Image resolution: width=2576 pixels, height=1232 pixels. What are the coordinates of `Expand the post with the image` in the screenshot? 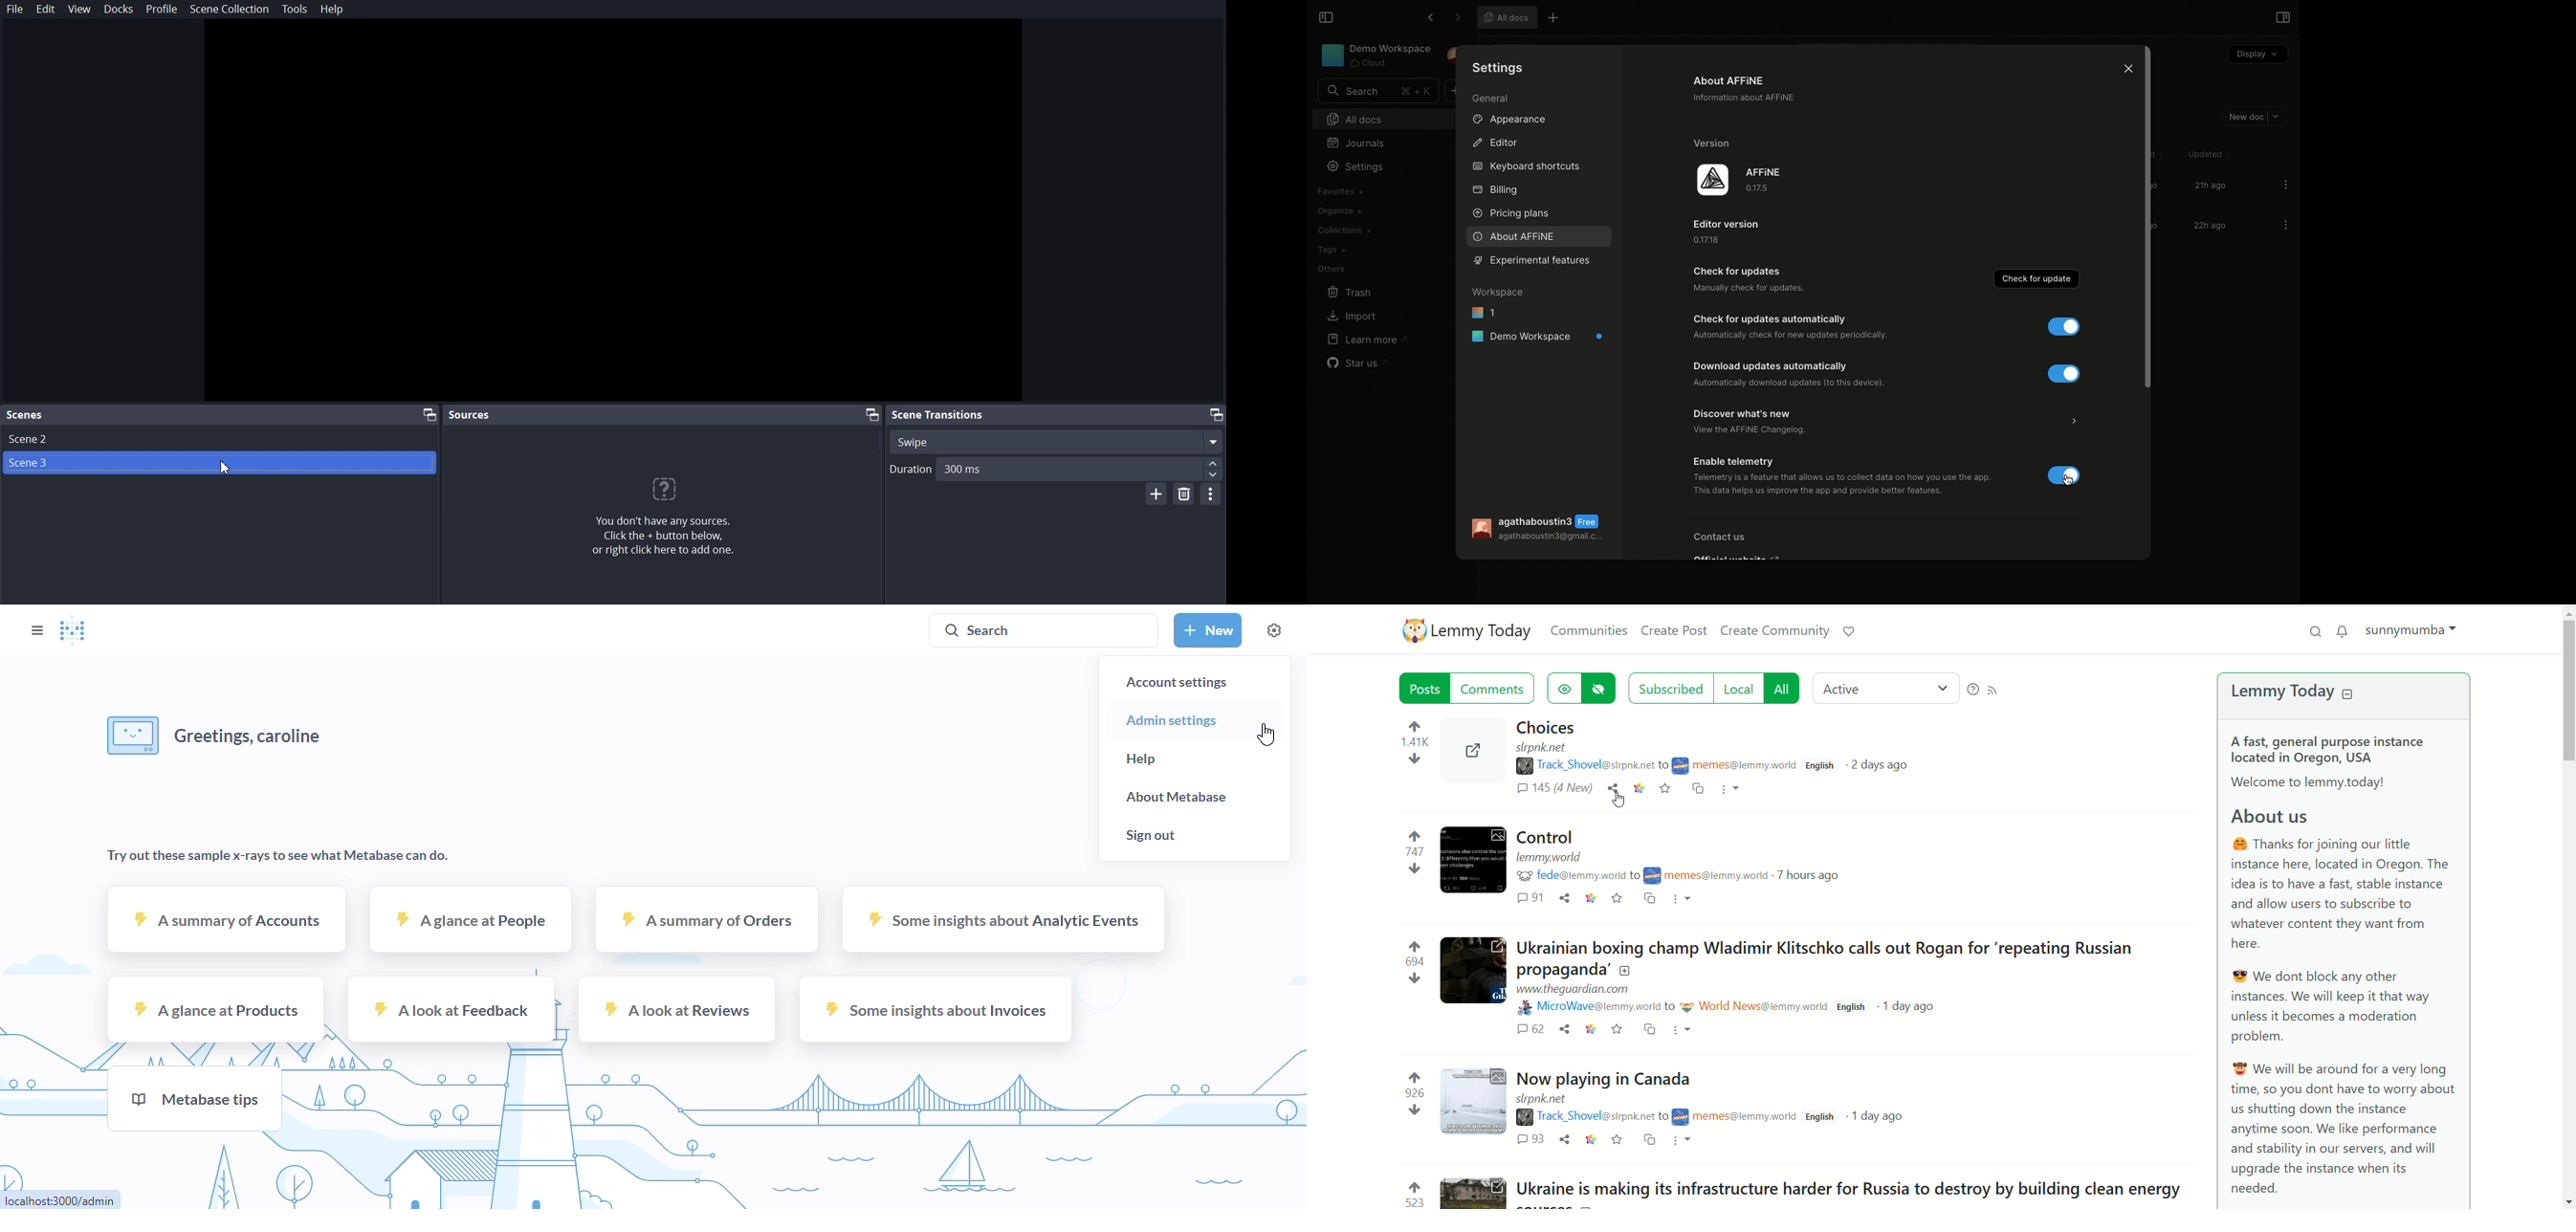 It's located at (1475, 860).